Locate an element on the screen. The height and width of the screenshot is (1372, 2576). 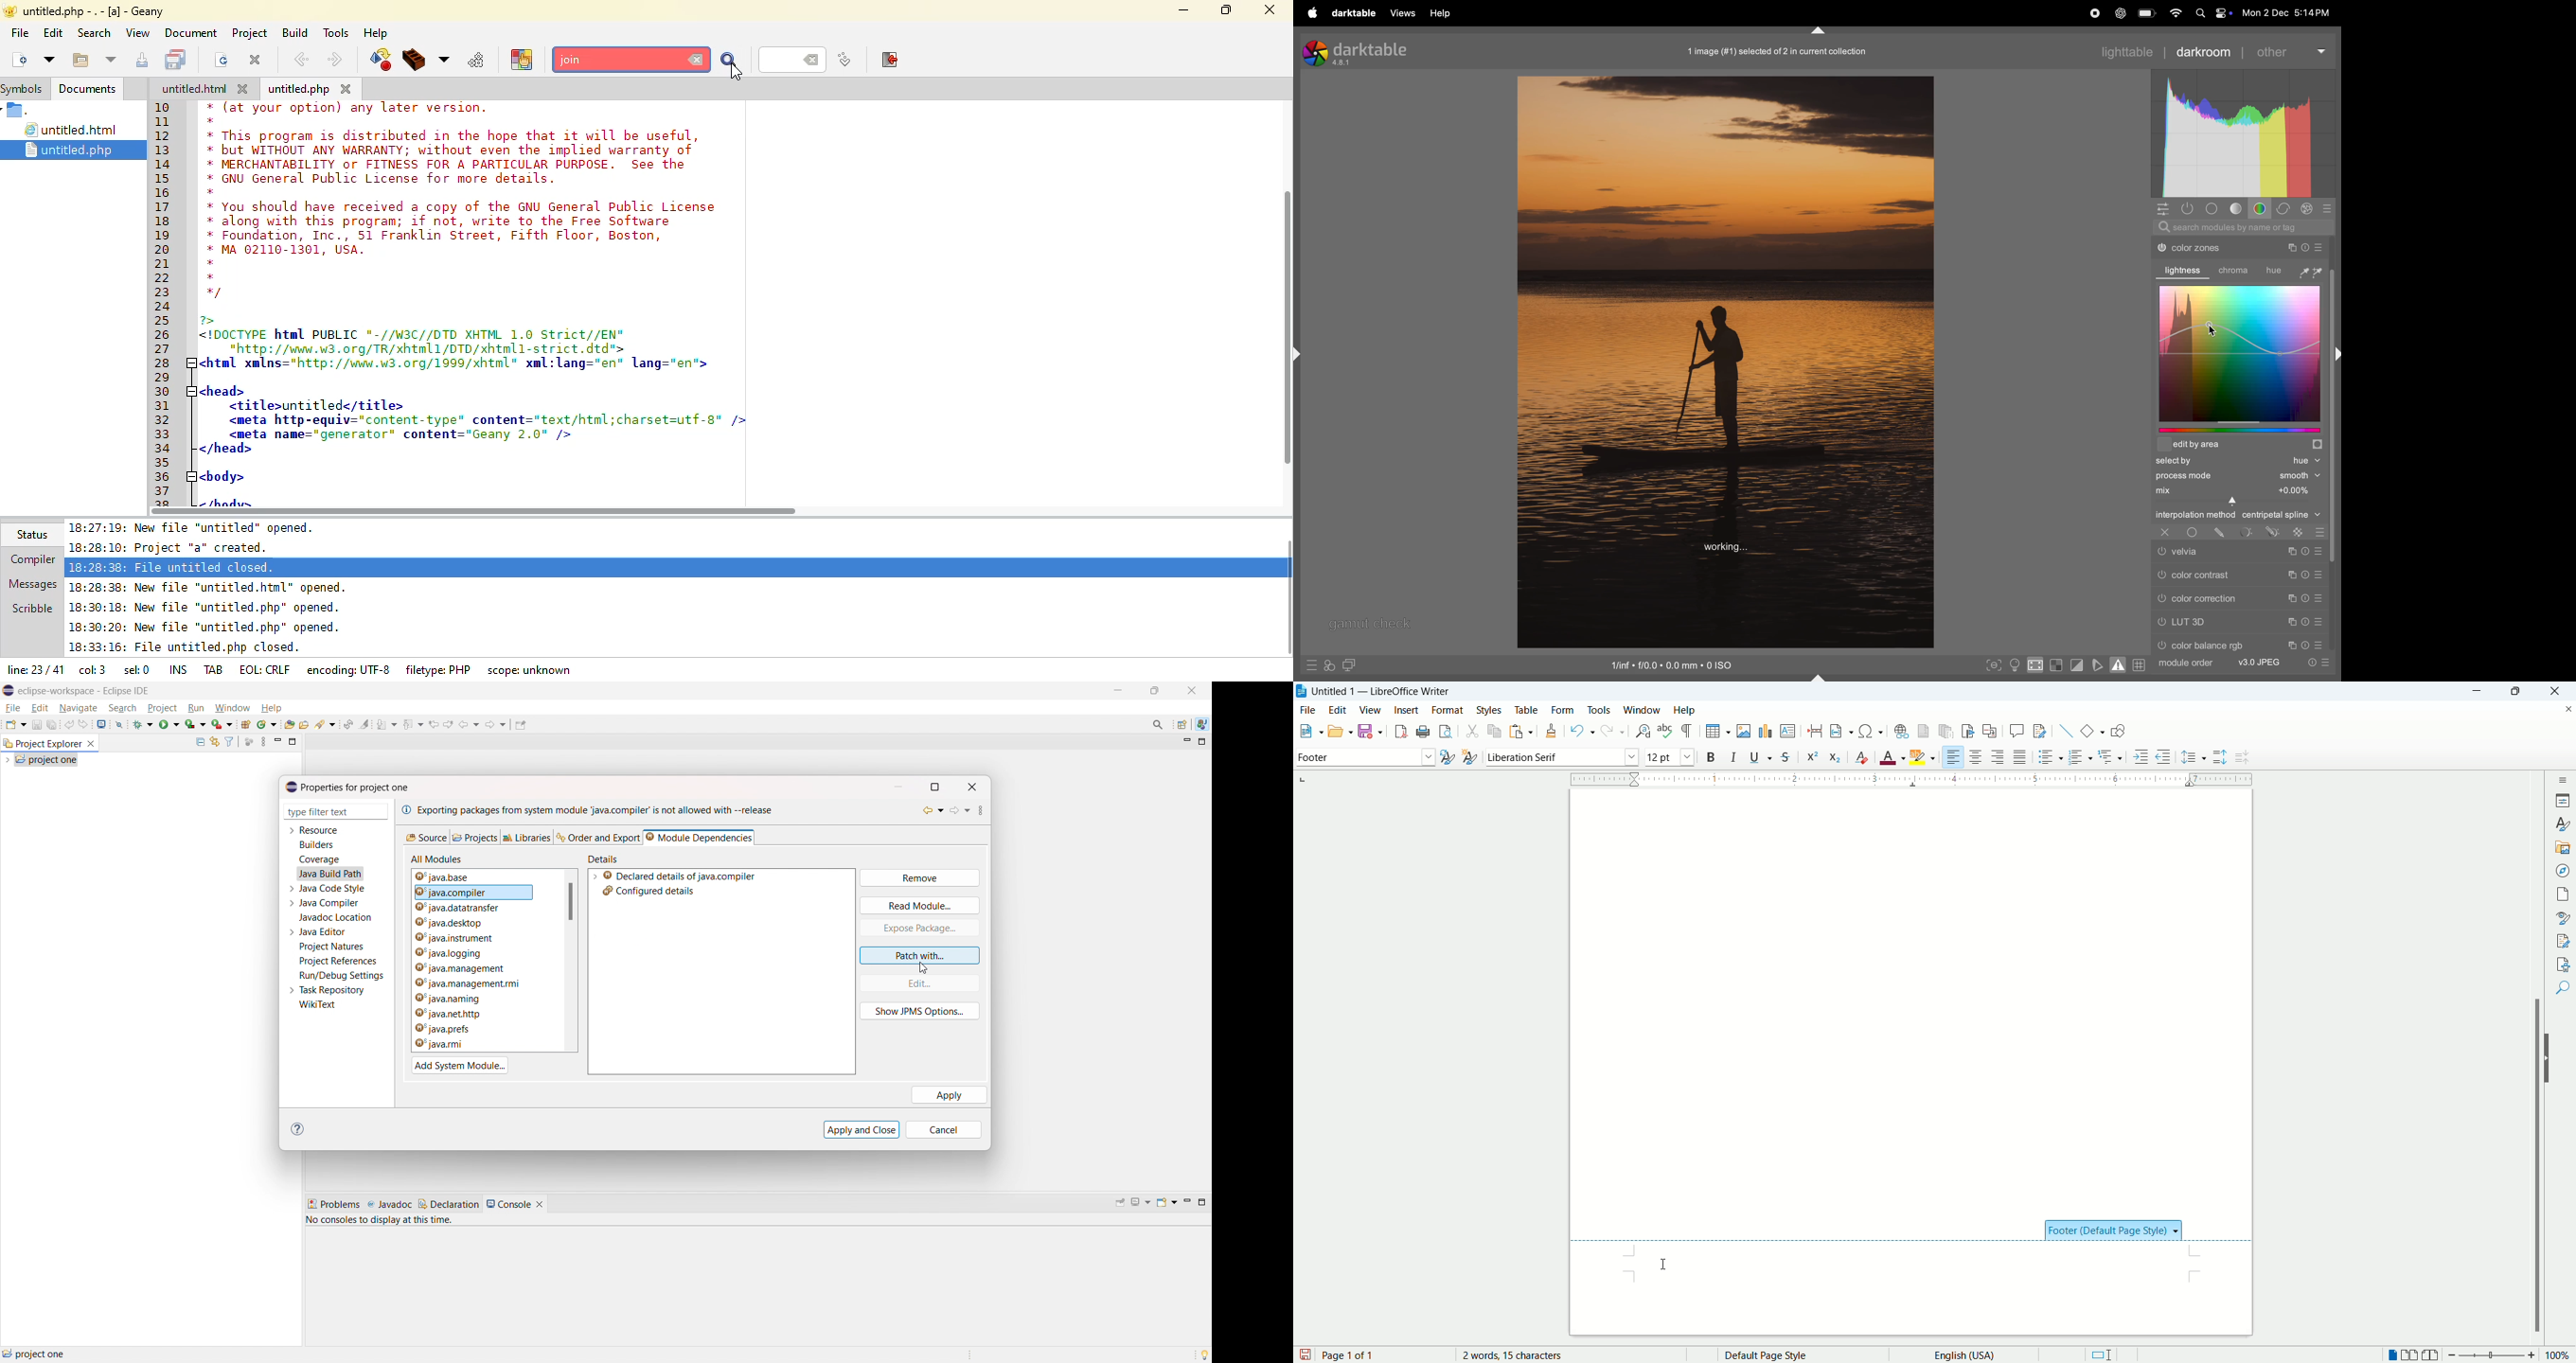
print preview is located at coordinates (1446, 732).